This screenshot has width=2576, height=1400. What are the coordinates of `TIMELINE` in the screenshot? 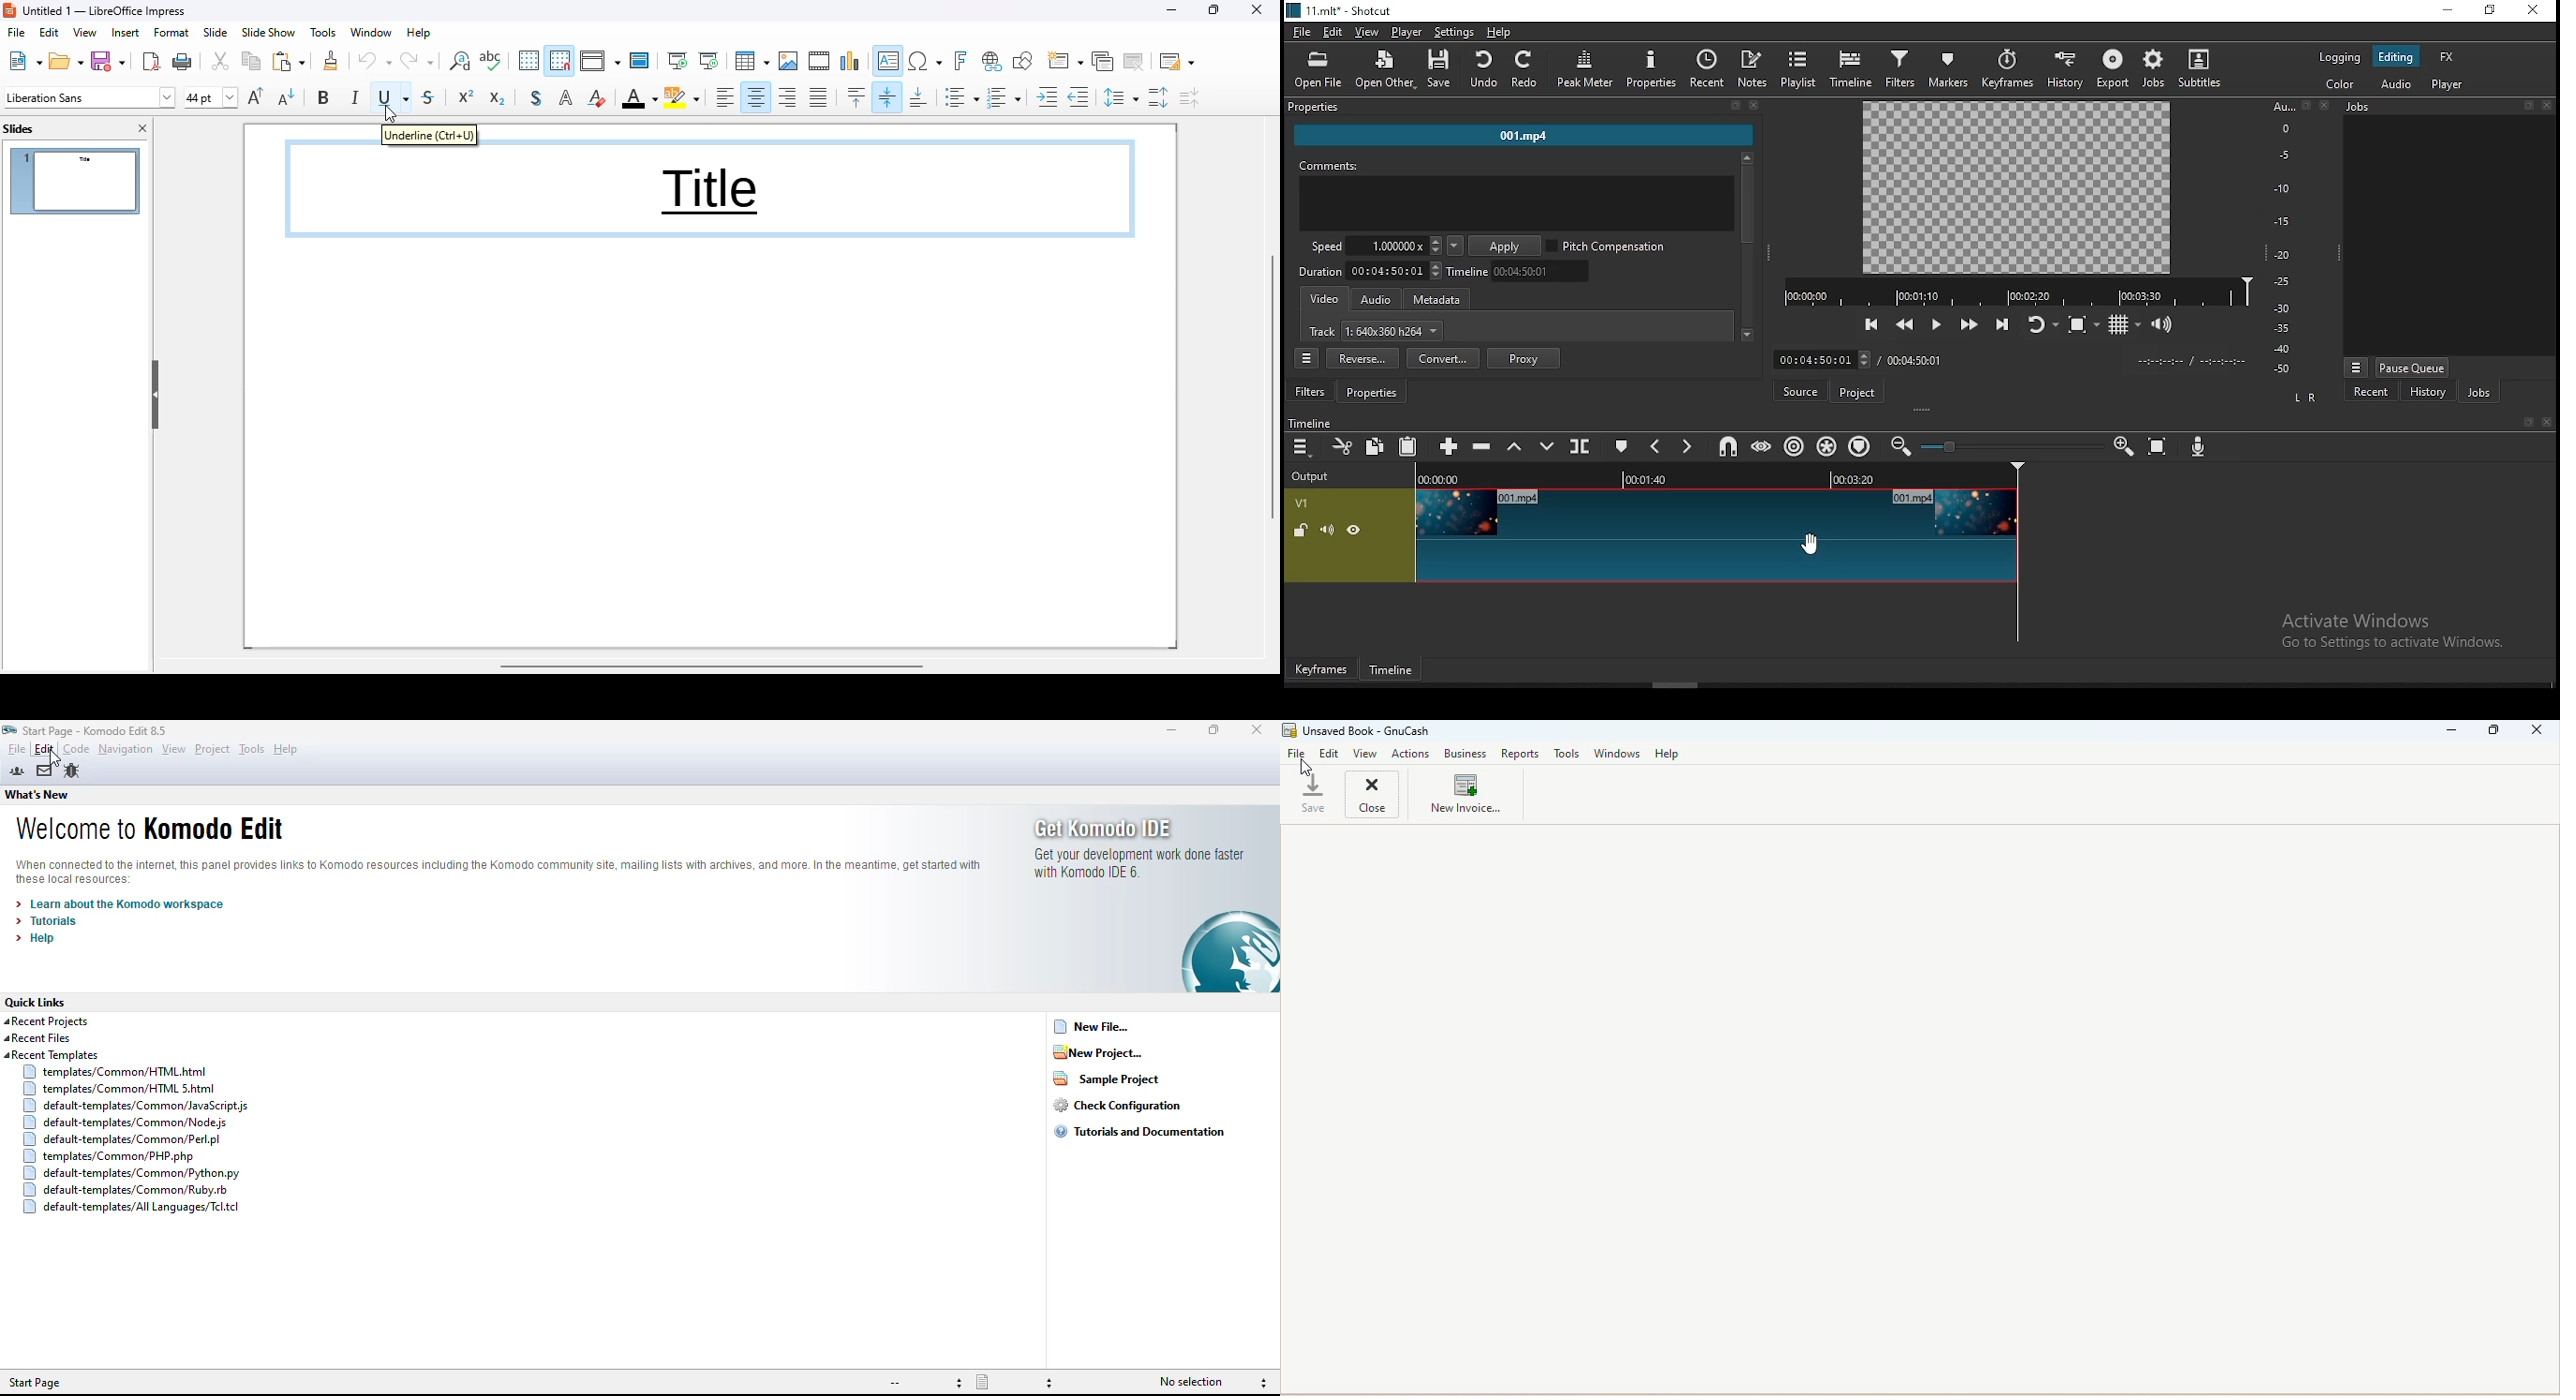 It's located at (1722, 476).